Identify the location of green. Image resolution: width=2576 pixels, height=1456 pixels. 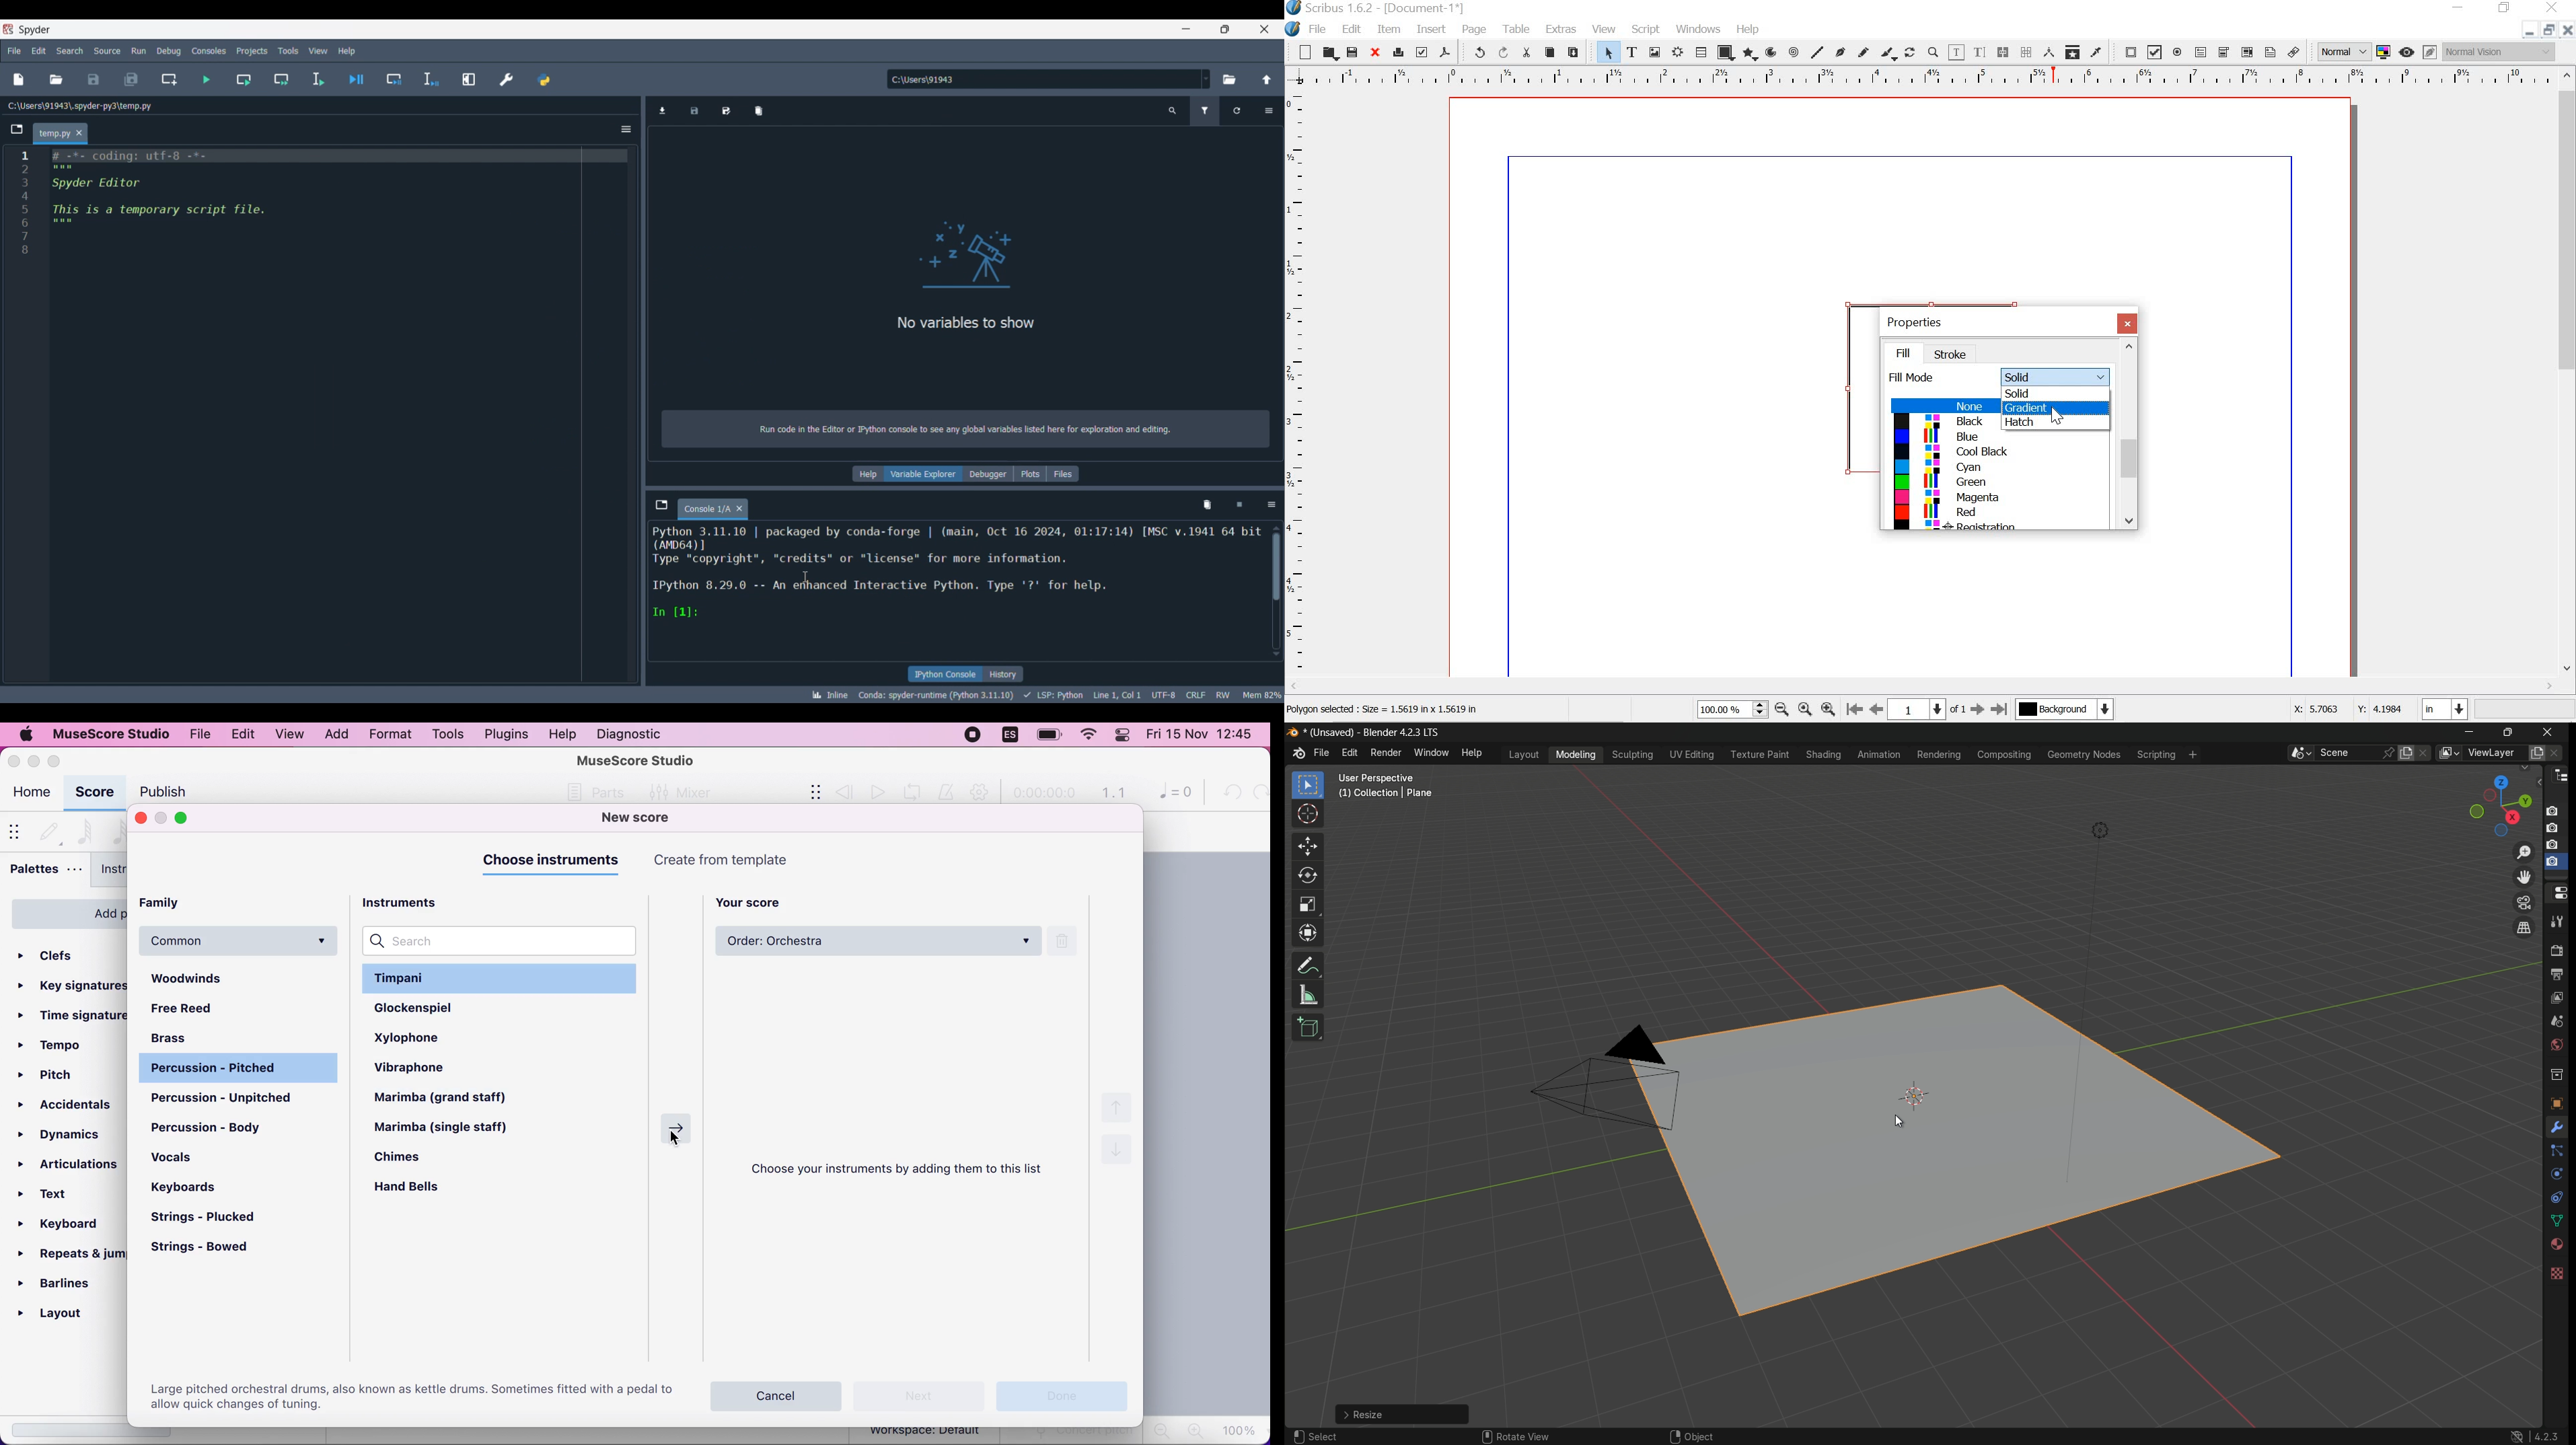
(1994, 484).